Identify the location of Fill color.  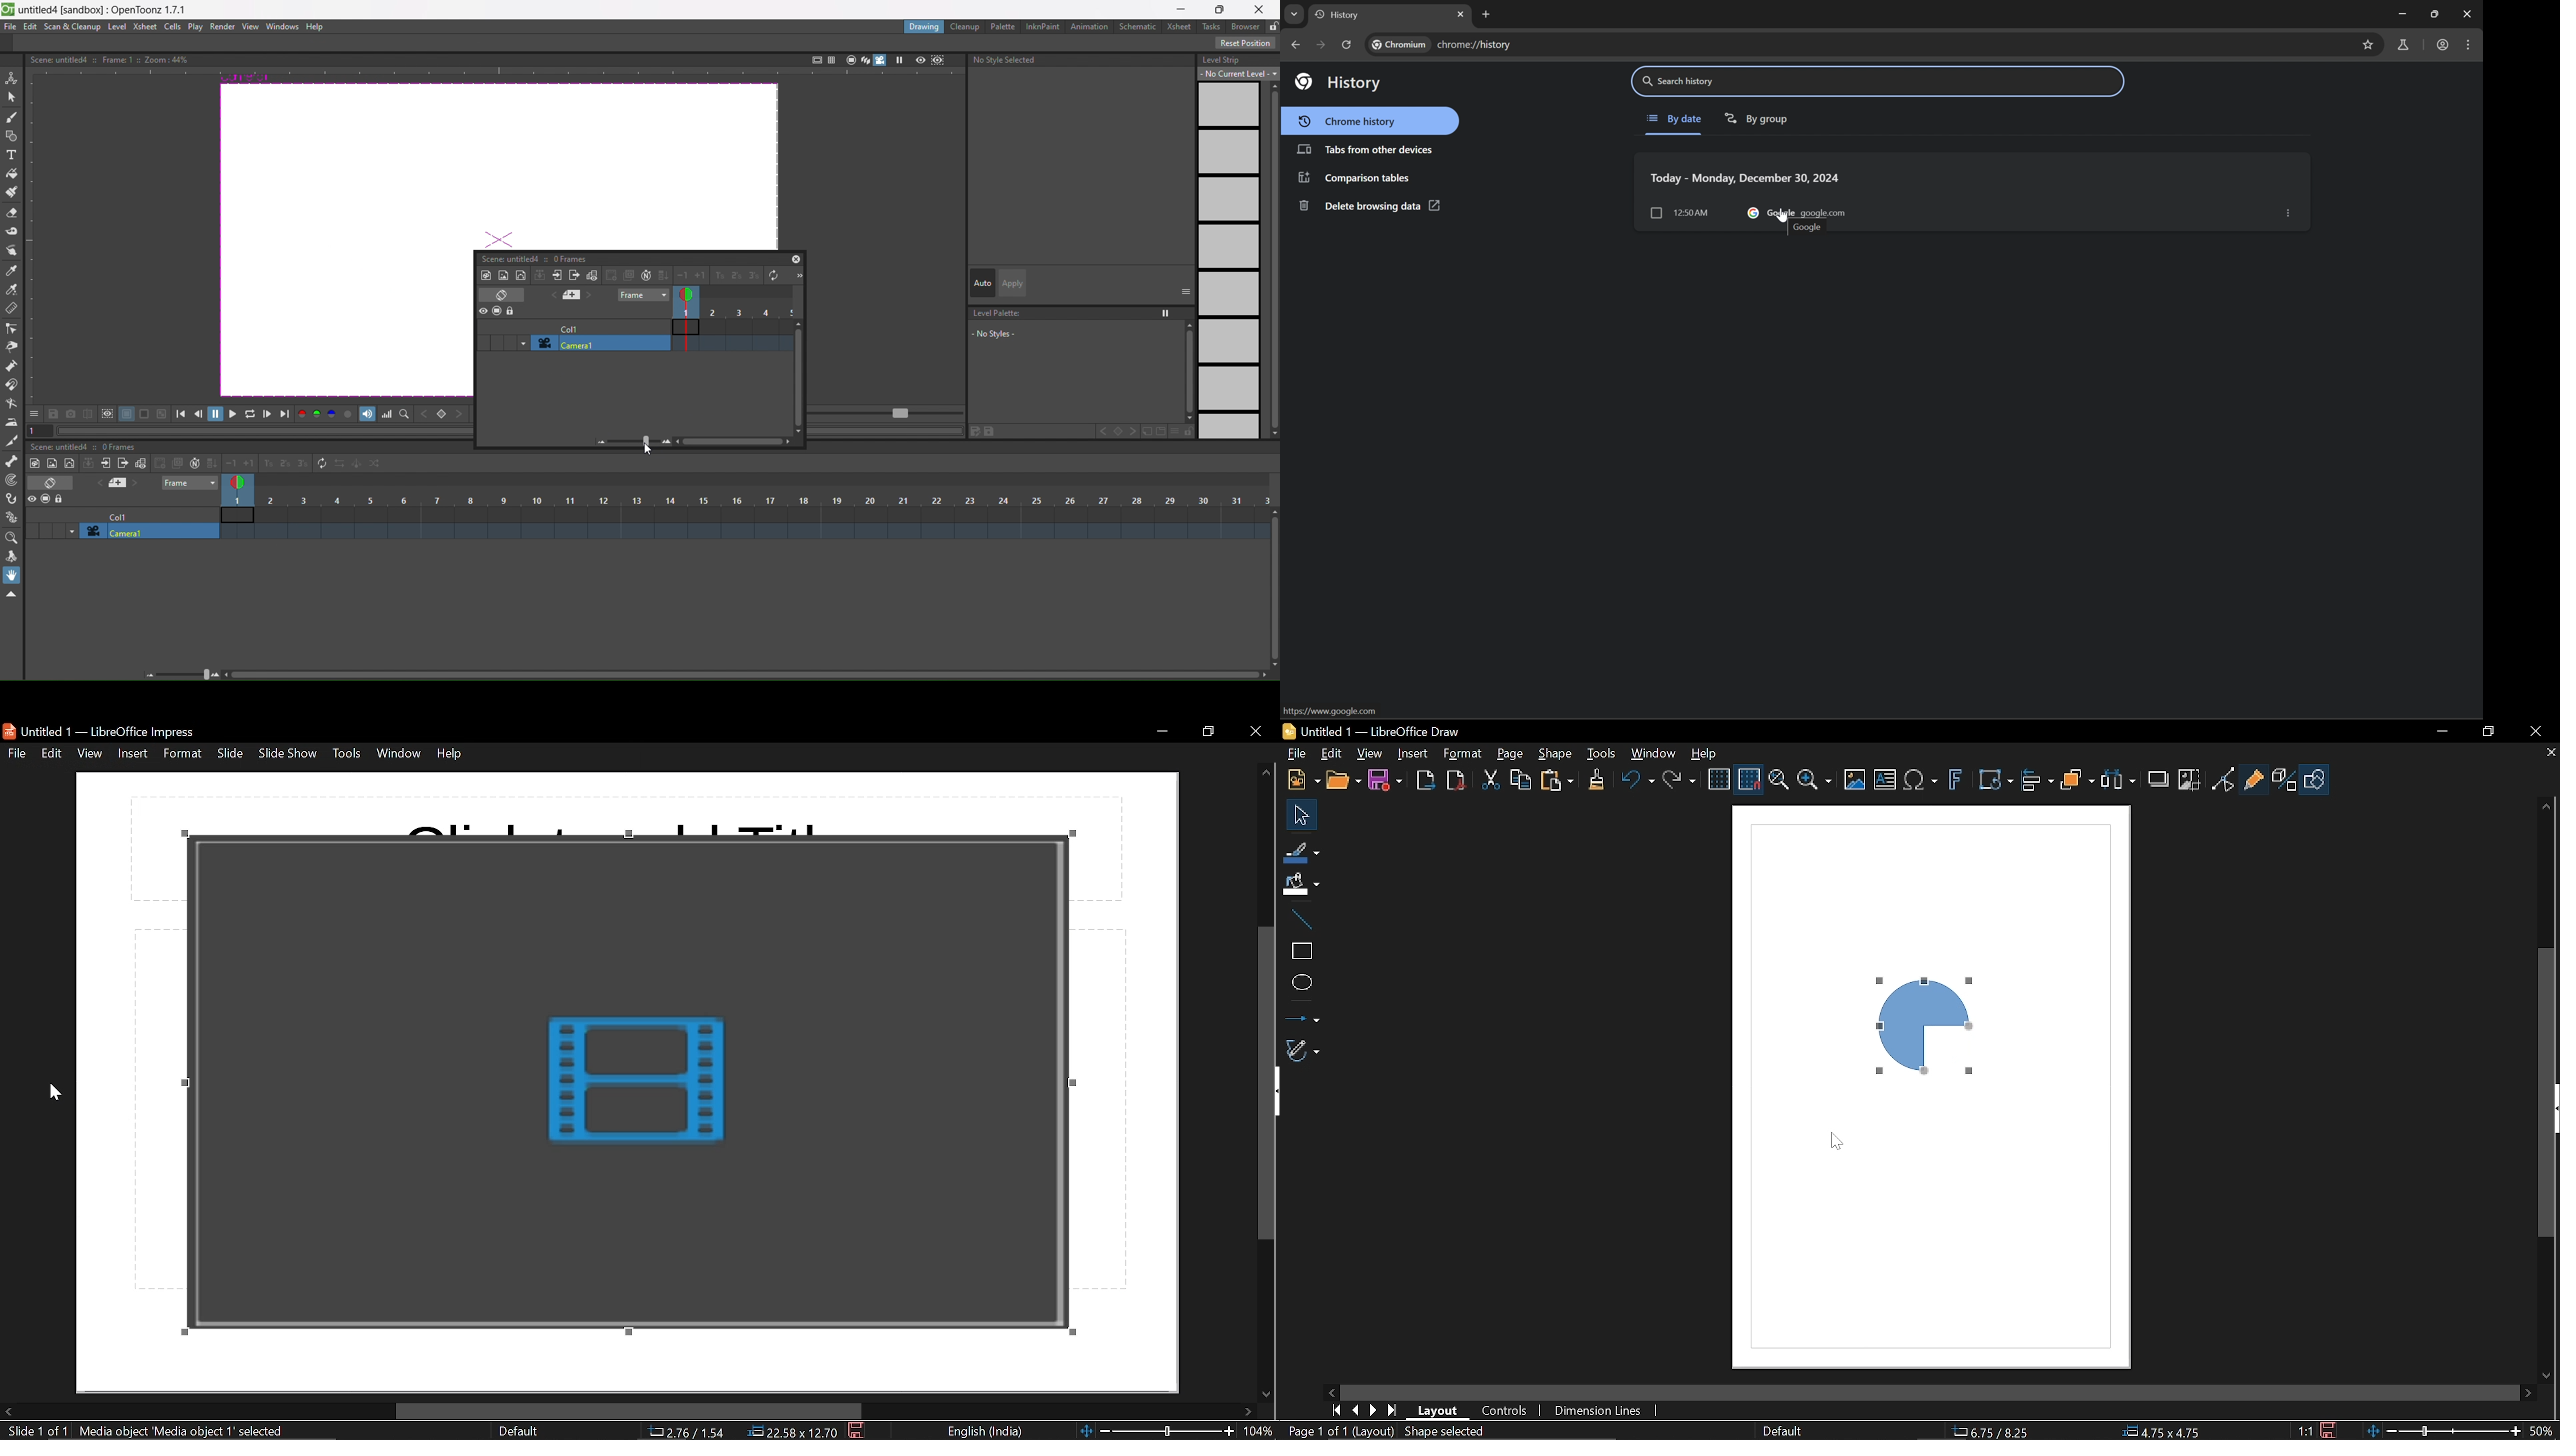
(1301, 884).